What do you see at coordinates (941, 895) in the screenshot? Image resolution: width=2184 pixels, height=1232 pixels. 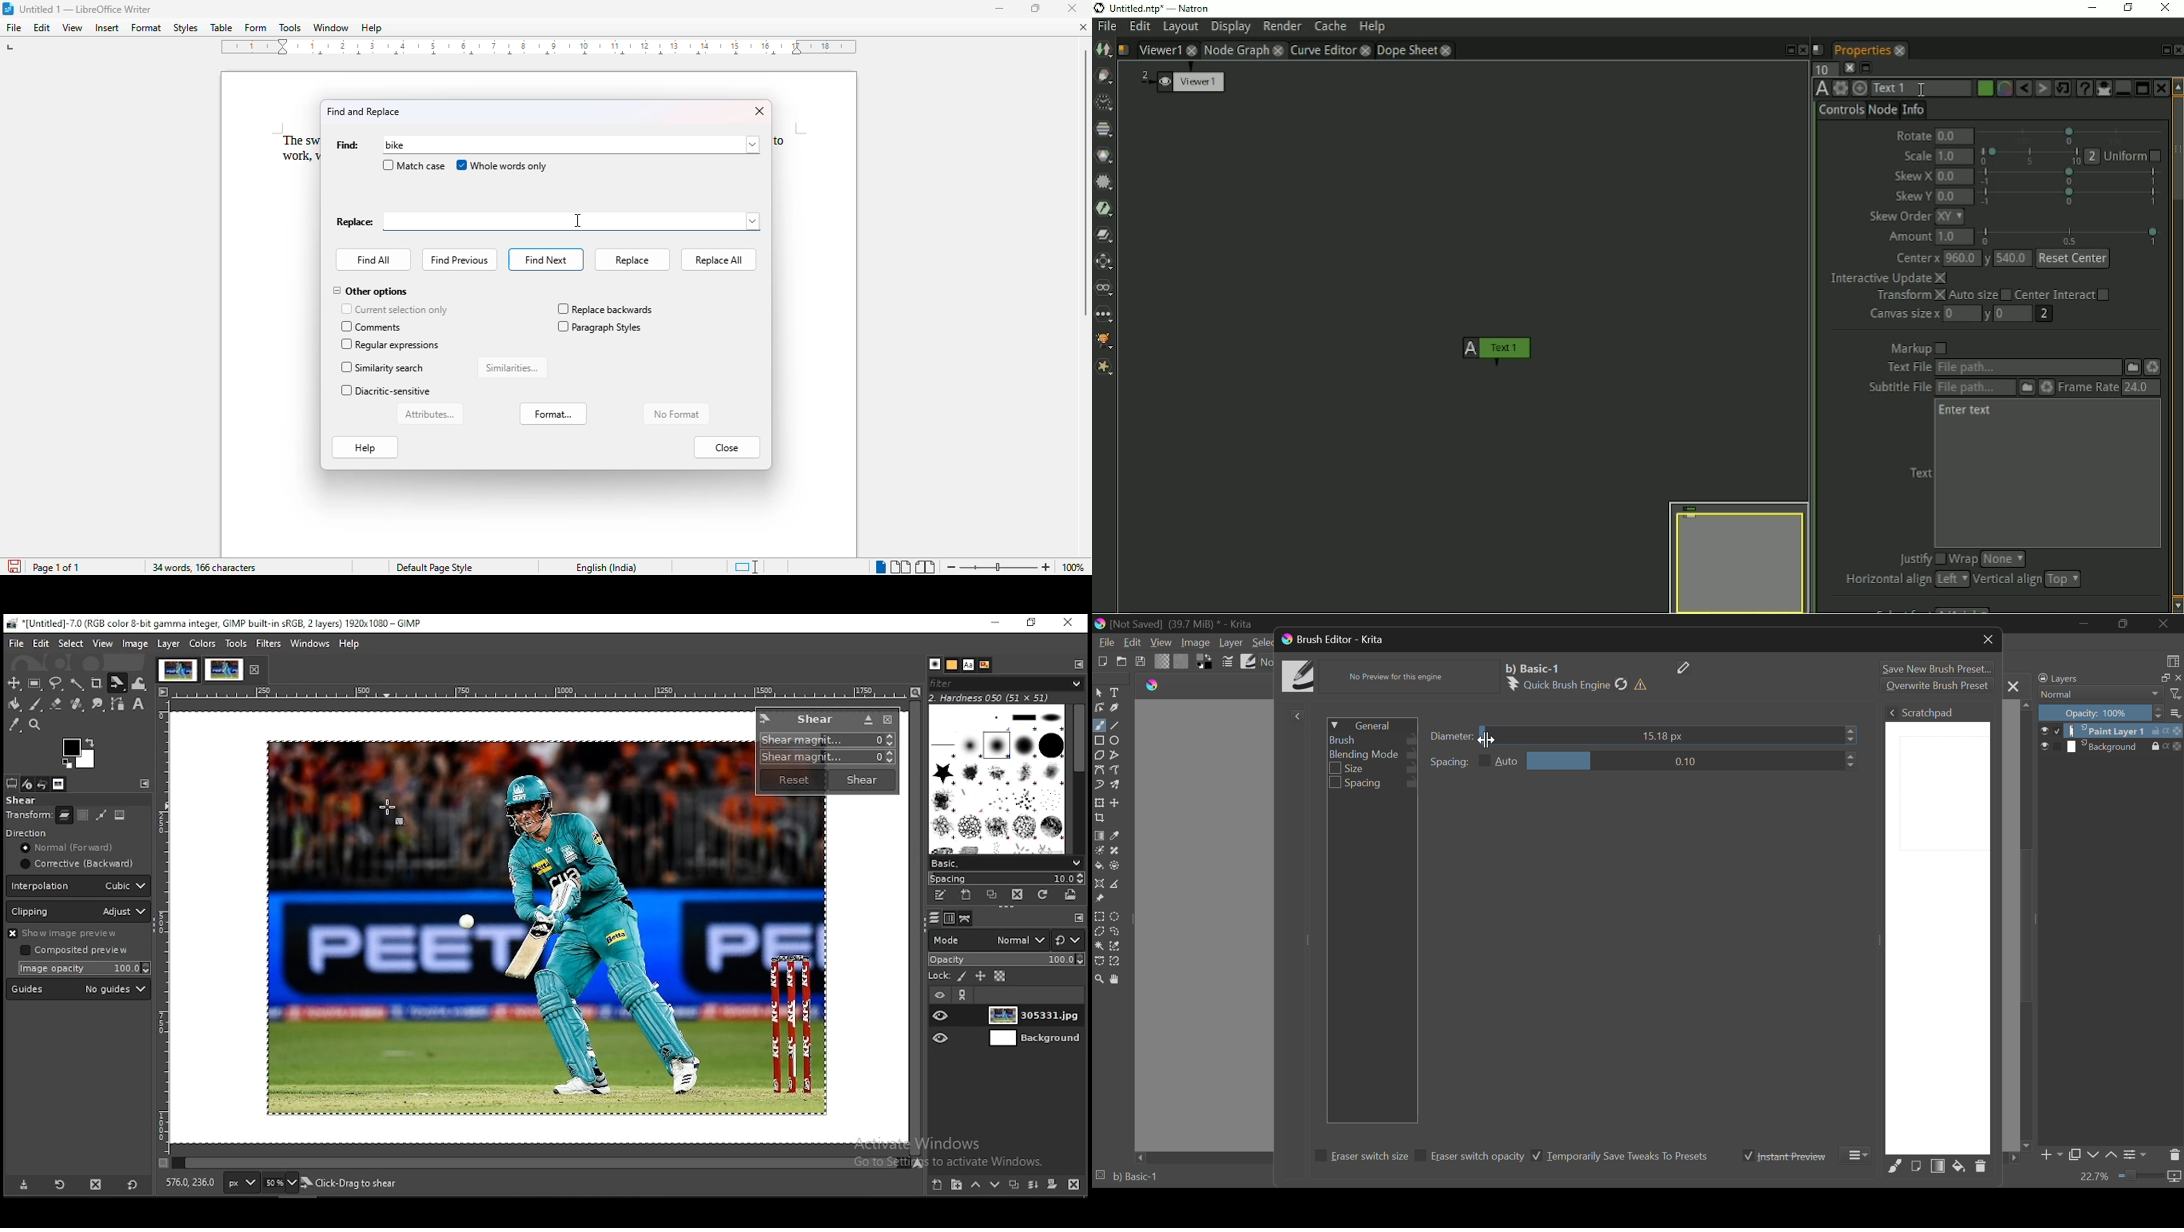 I see `edit this brush` at bounding box center [941, 895].